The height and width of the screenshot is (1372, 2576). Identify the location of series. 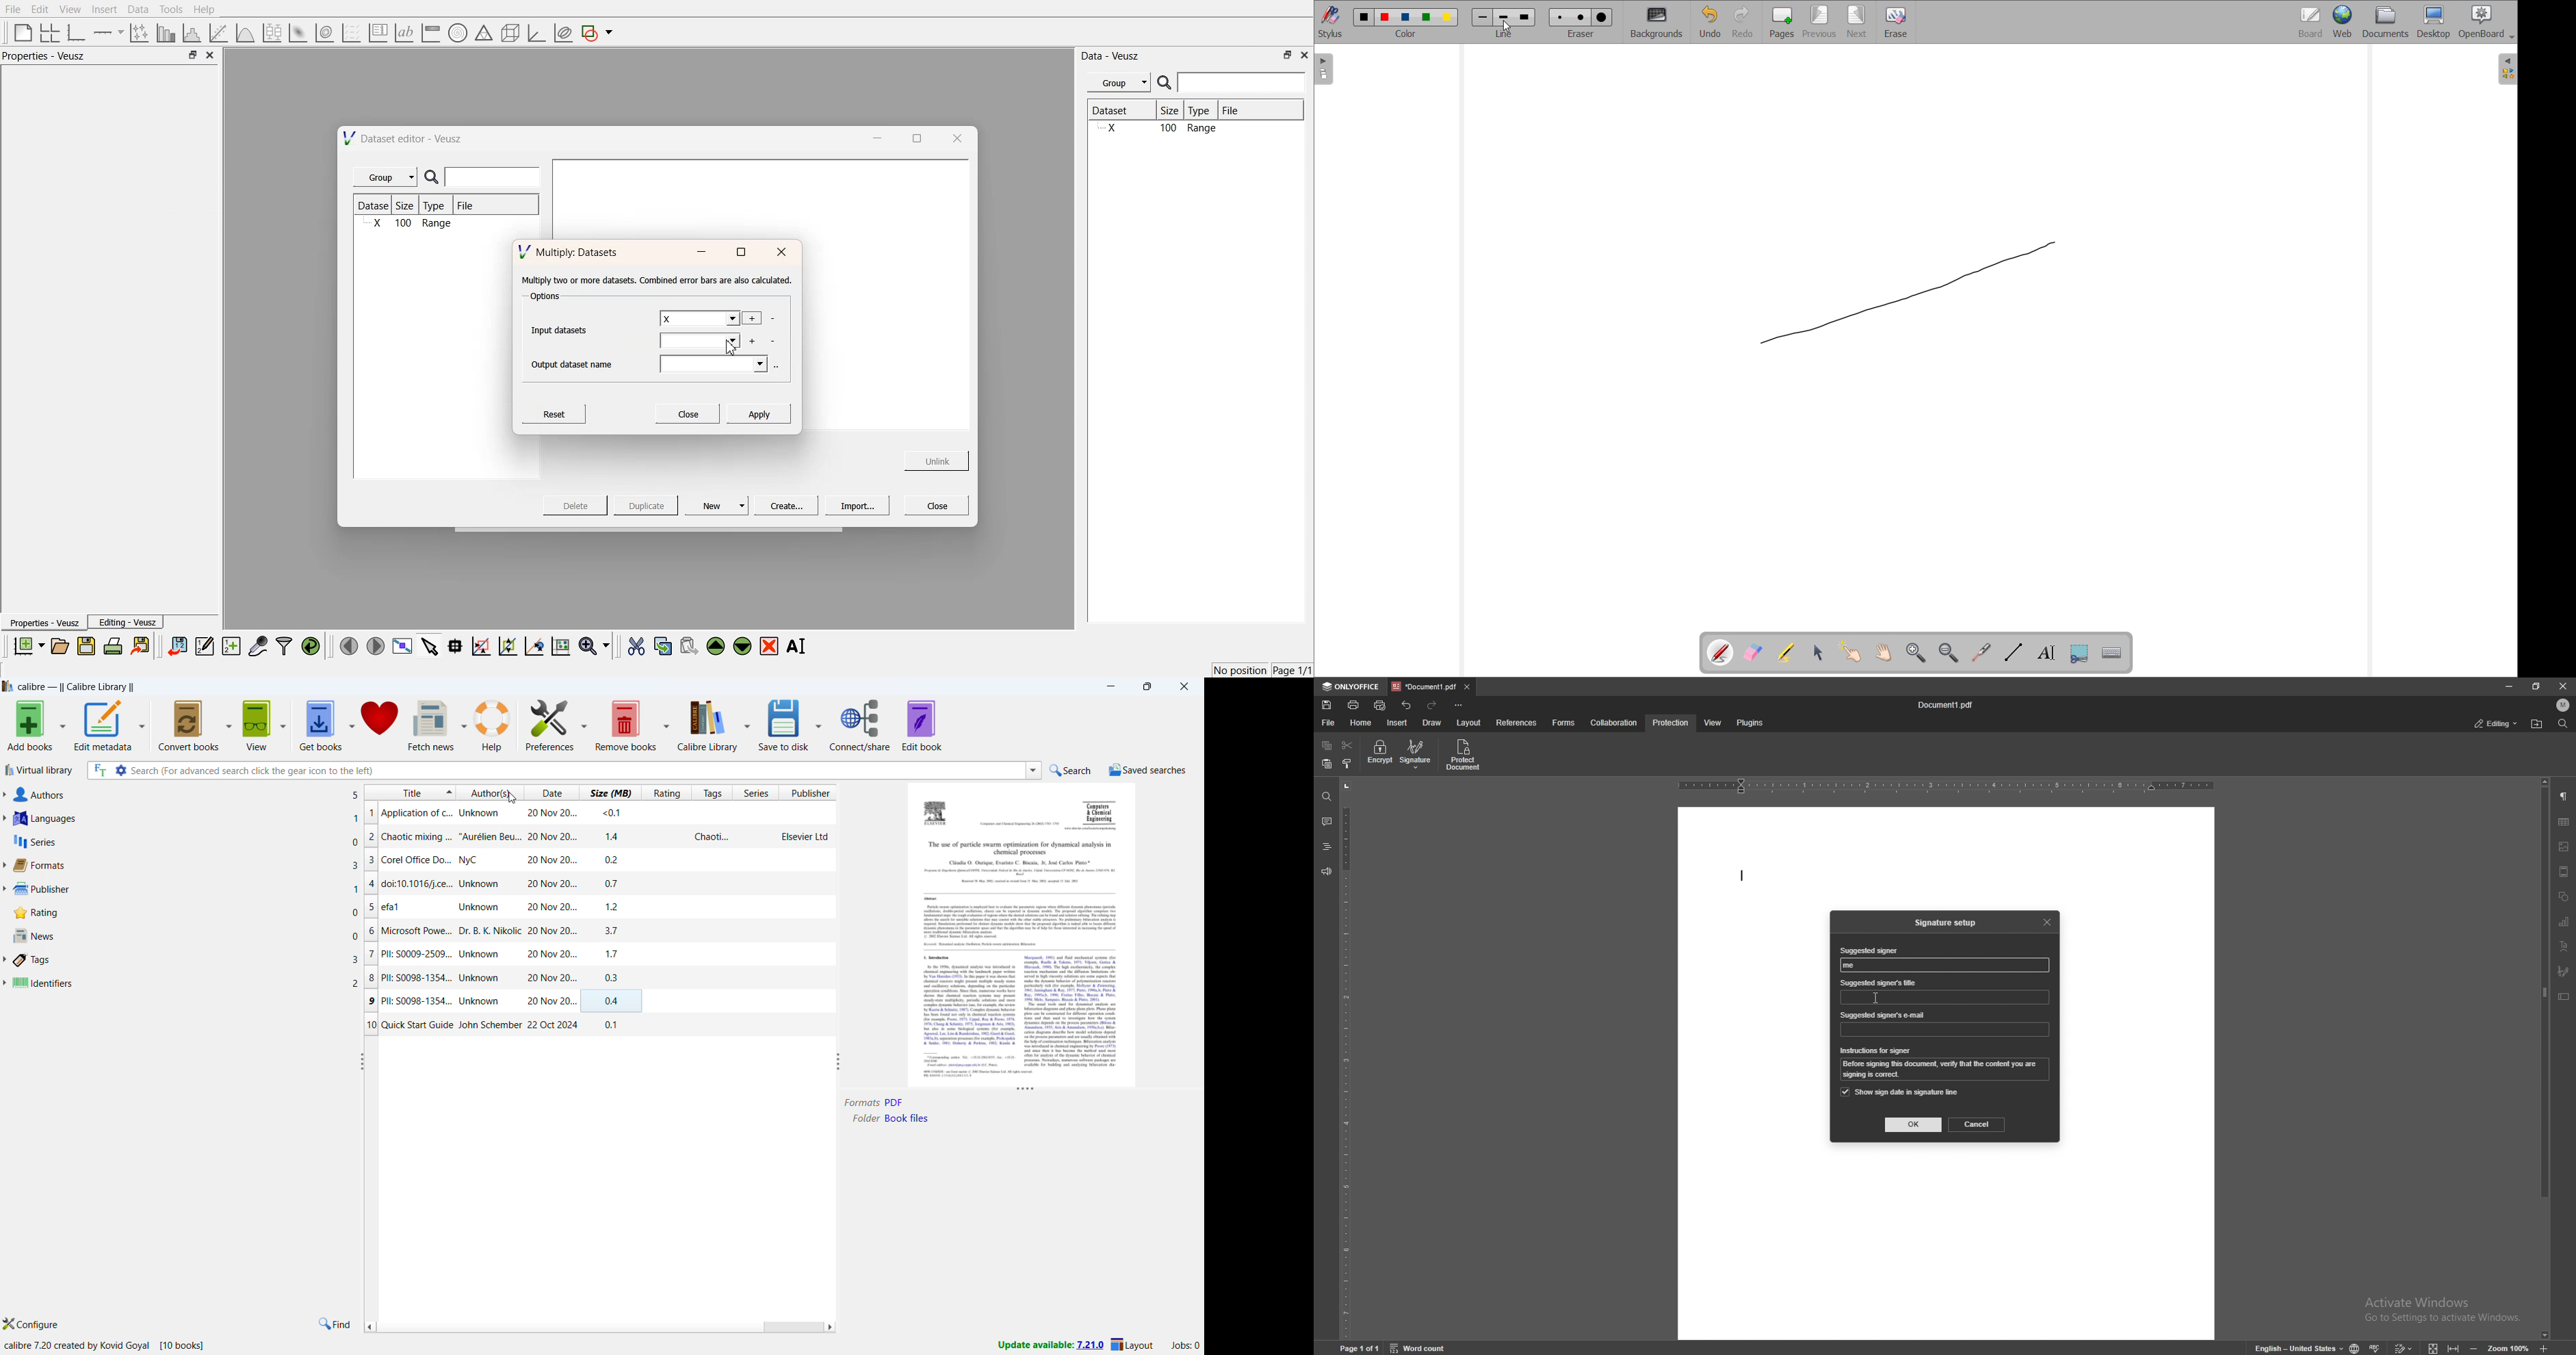
(186, 842).